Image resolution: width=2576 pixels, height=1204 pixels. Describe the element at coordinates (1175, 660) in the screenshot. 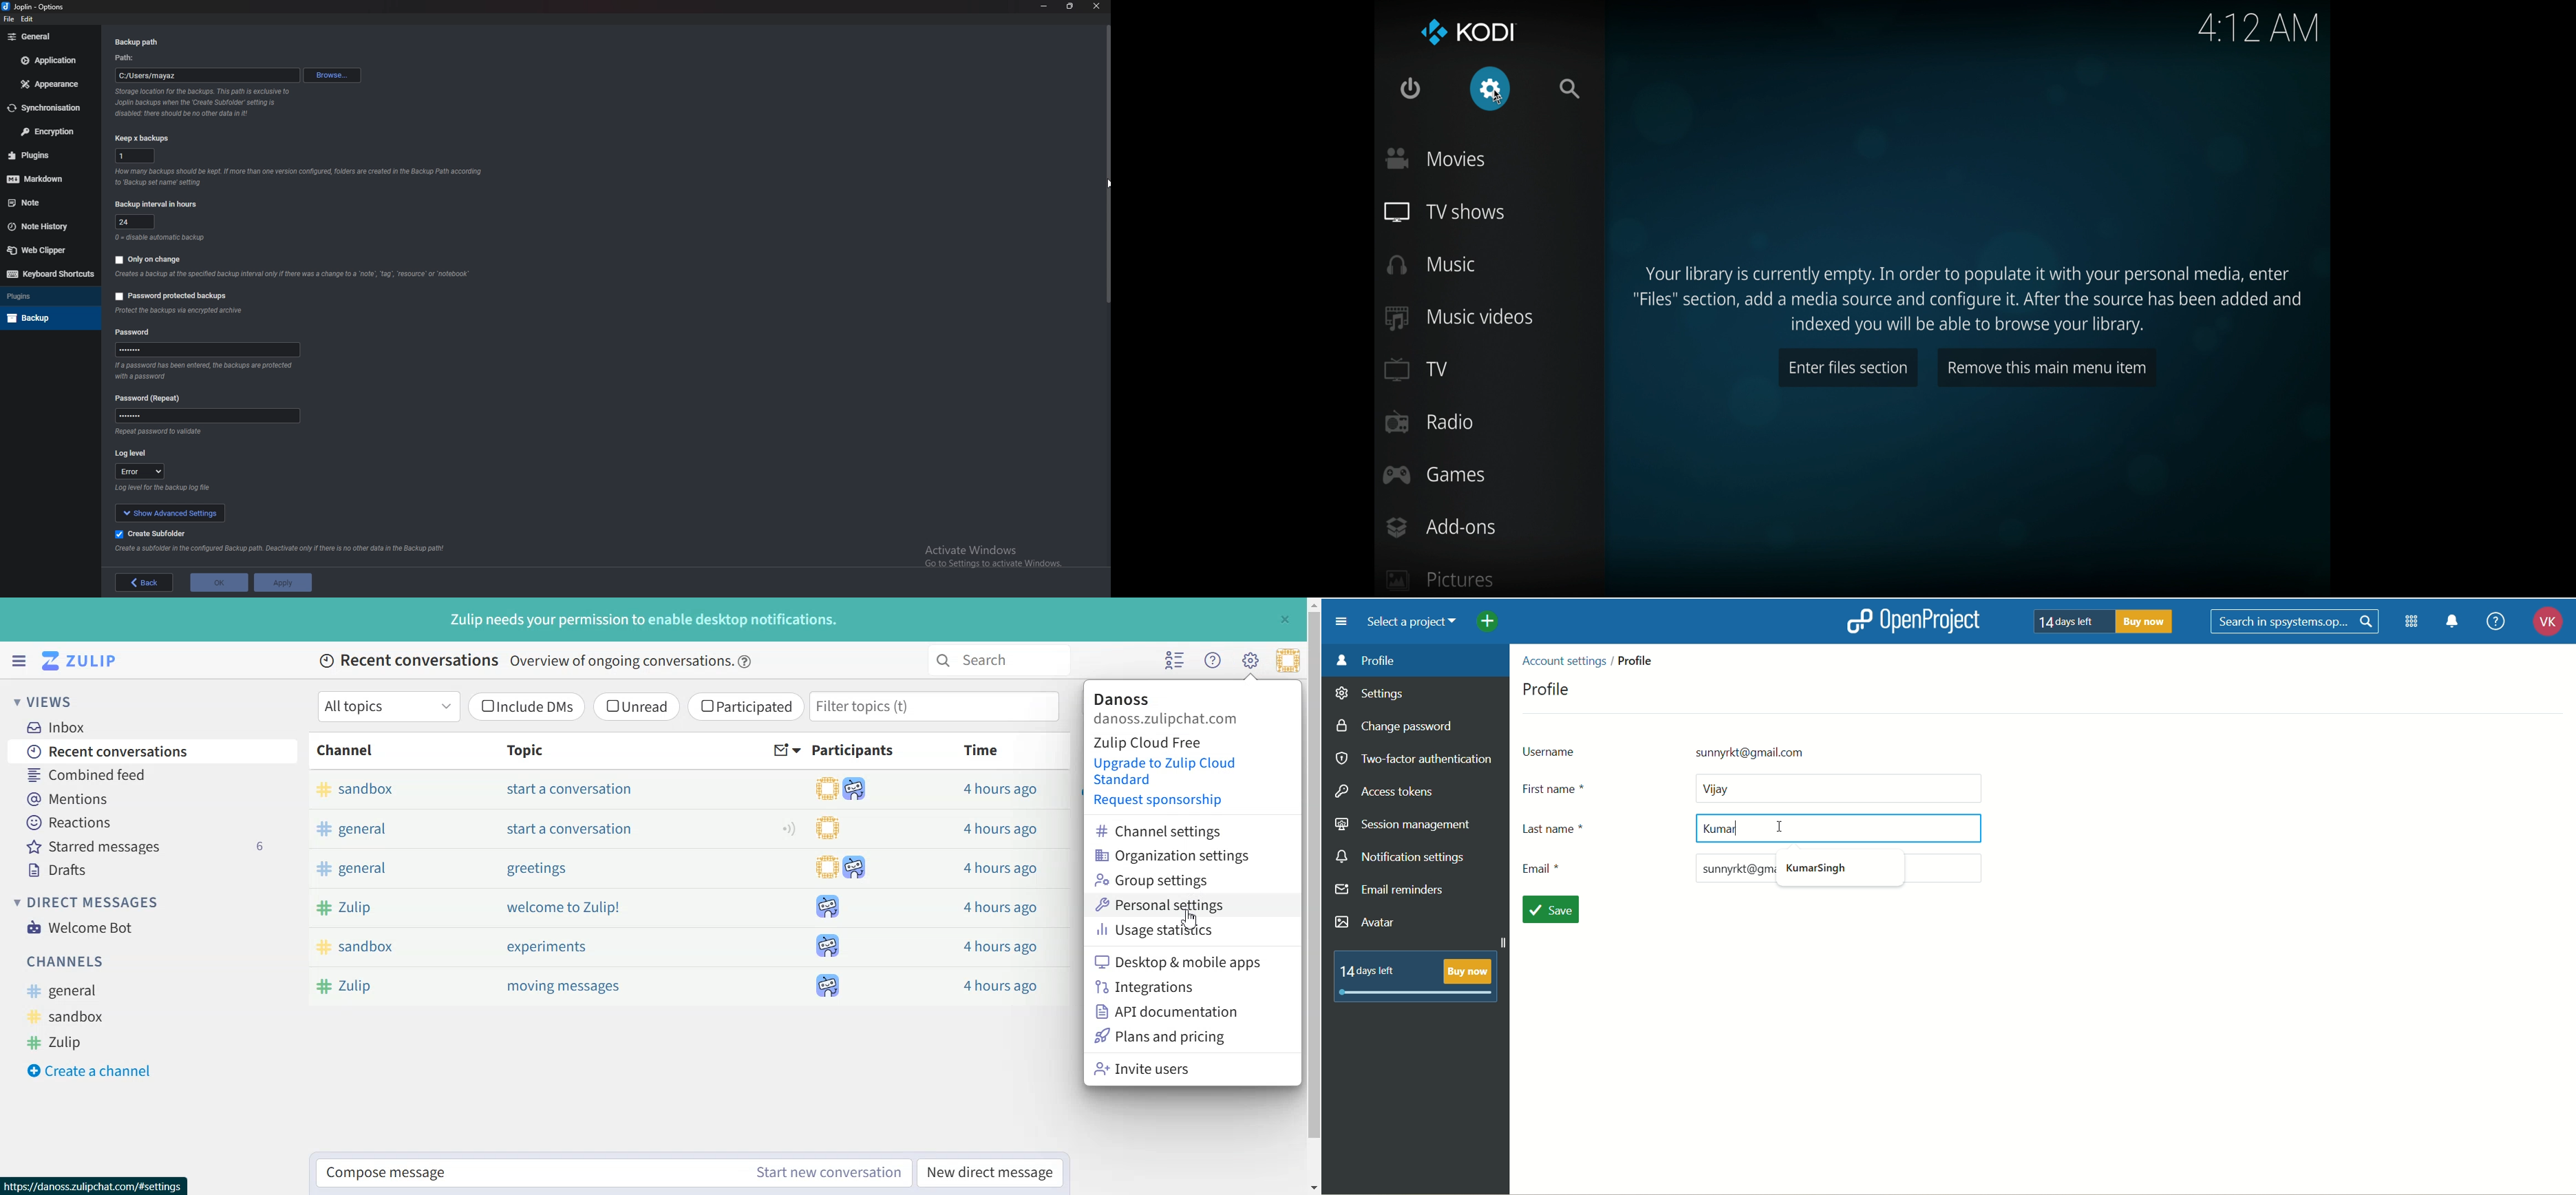

I see `Hide user list` at that location.